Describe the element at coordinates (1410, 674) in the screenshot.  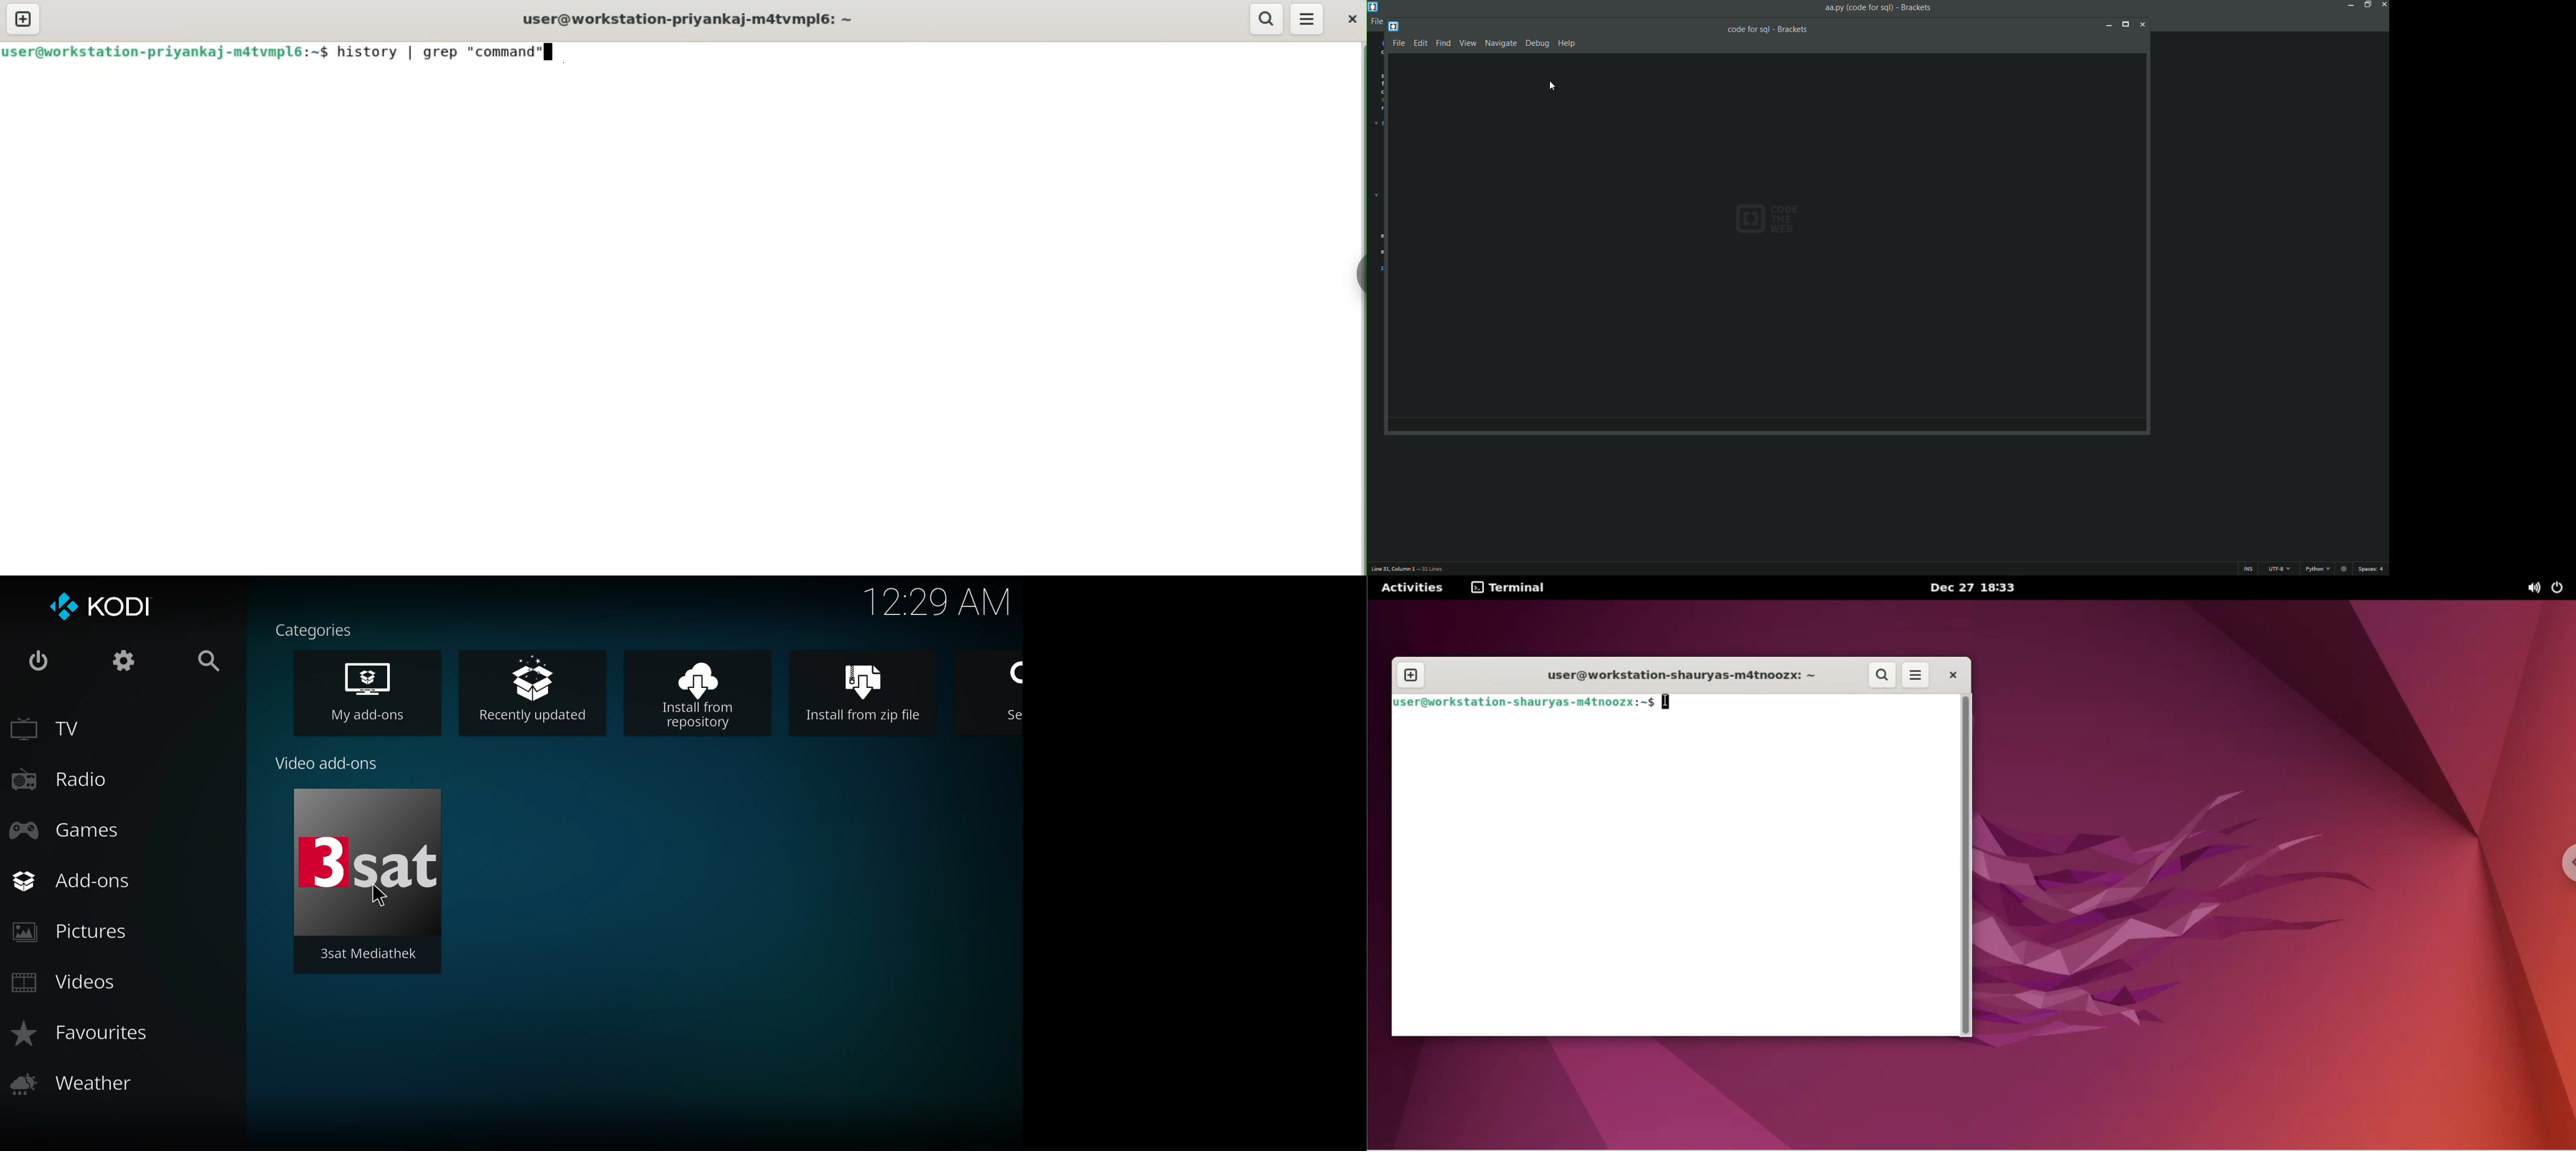
I see `new tab` at that location.